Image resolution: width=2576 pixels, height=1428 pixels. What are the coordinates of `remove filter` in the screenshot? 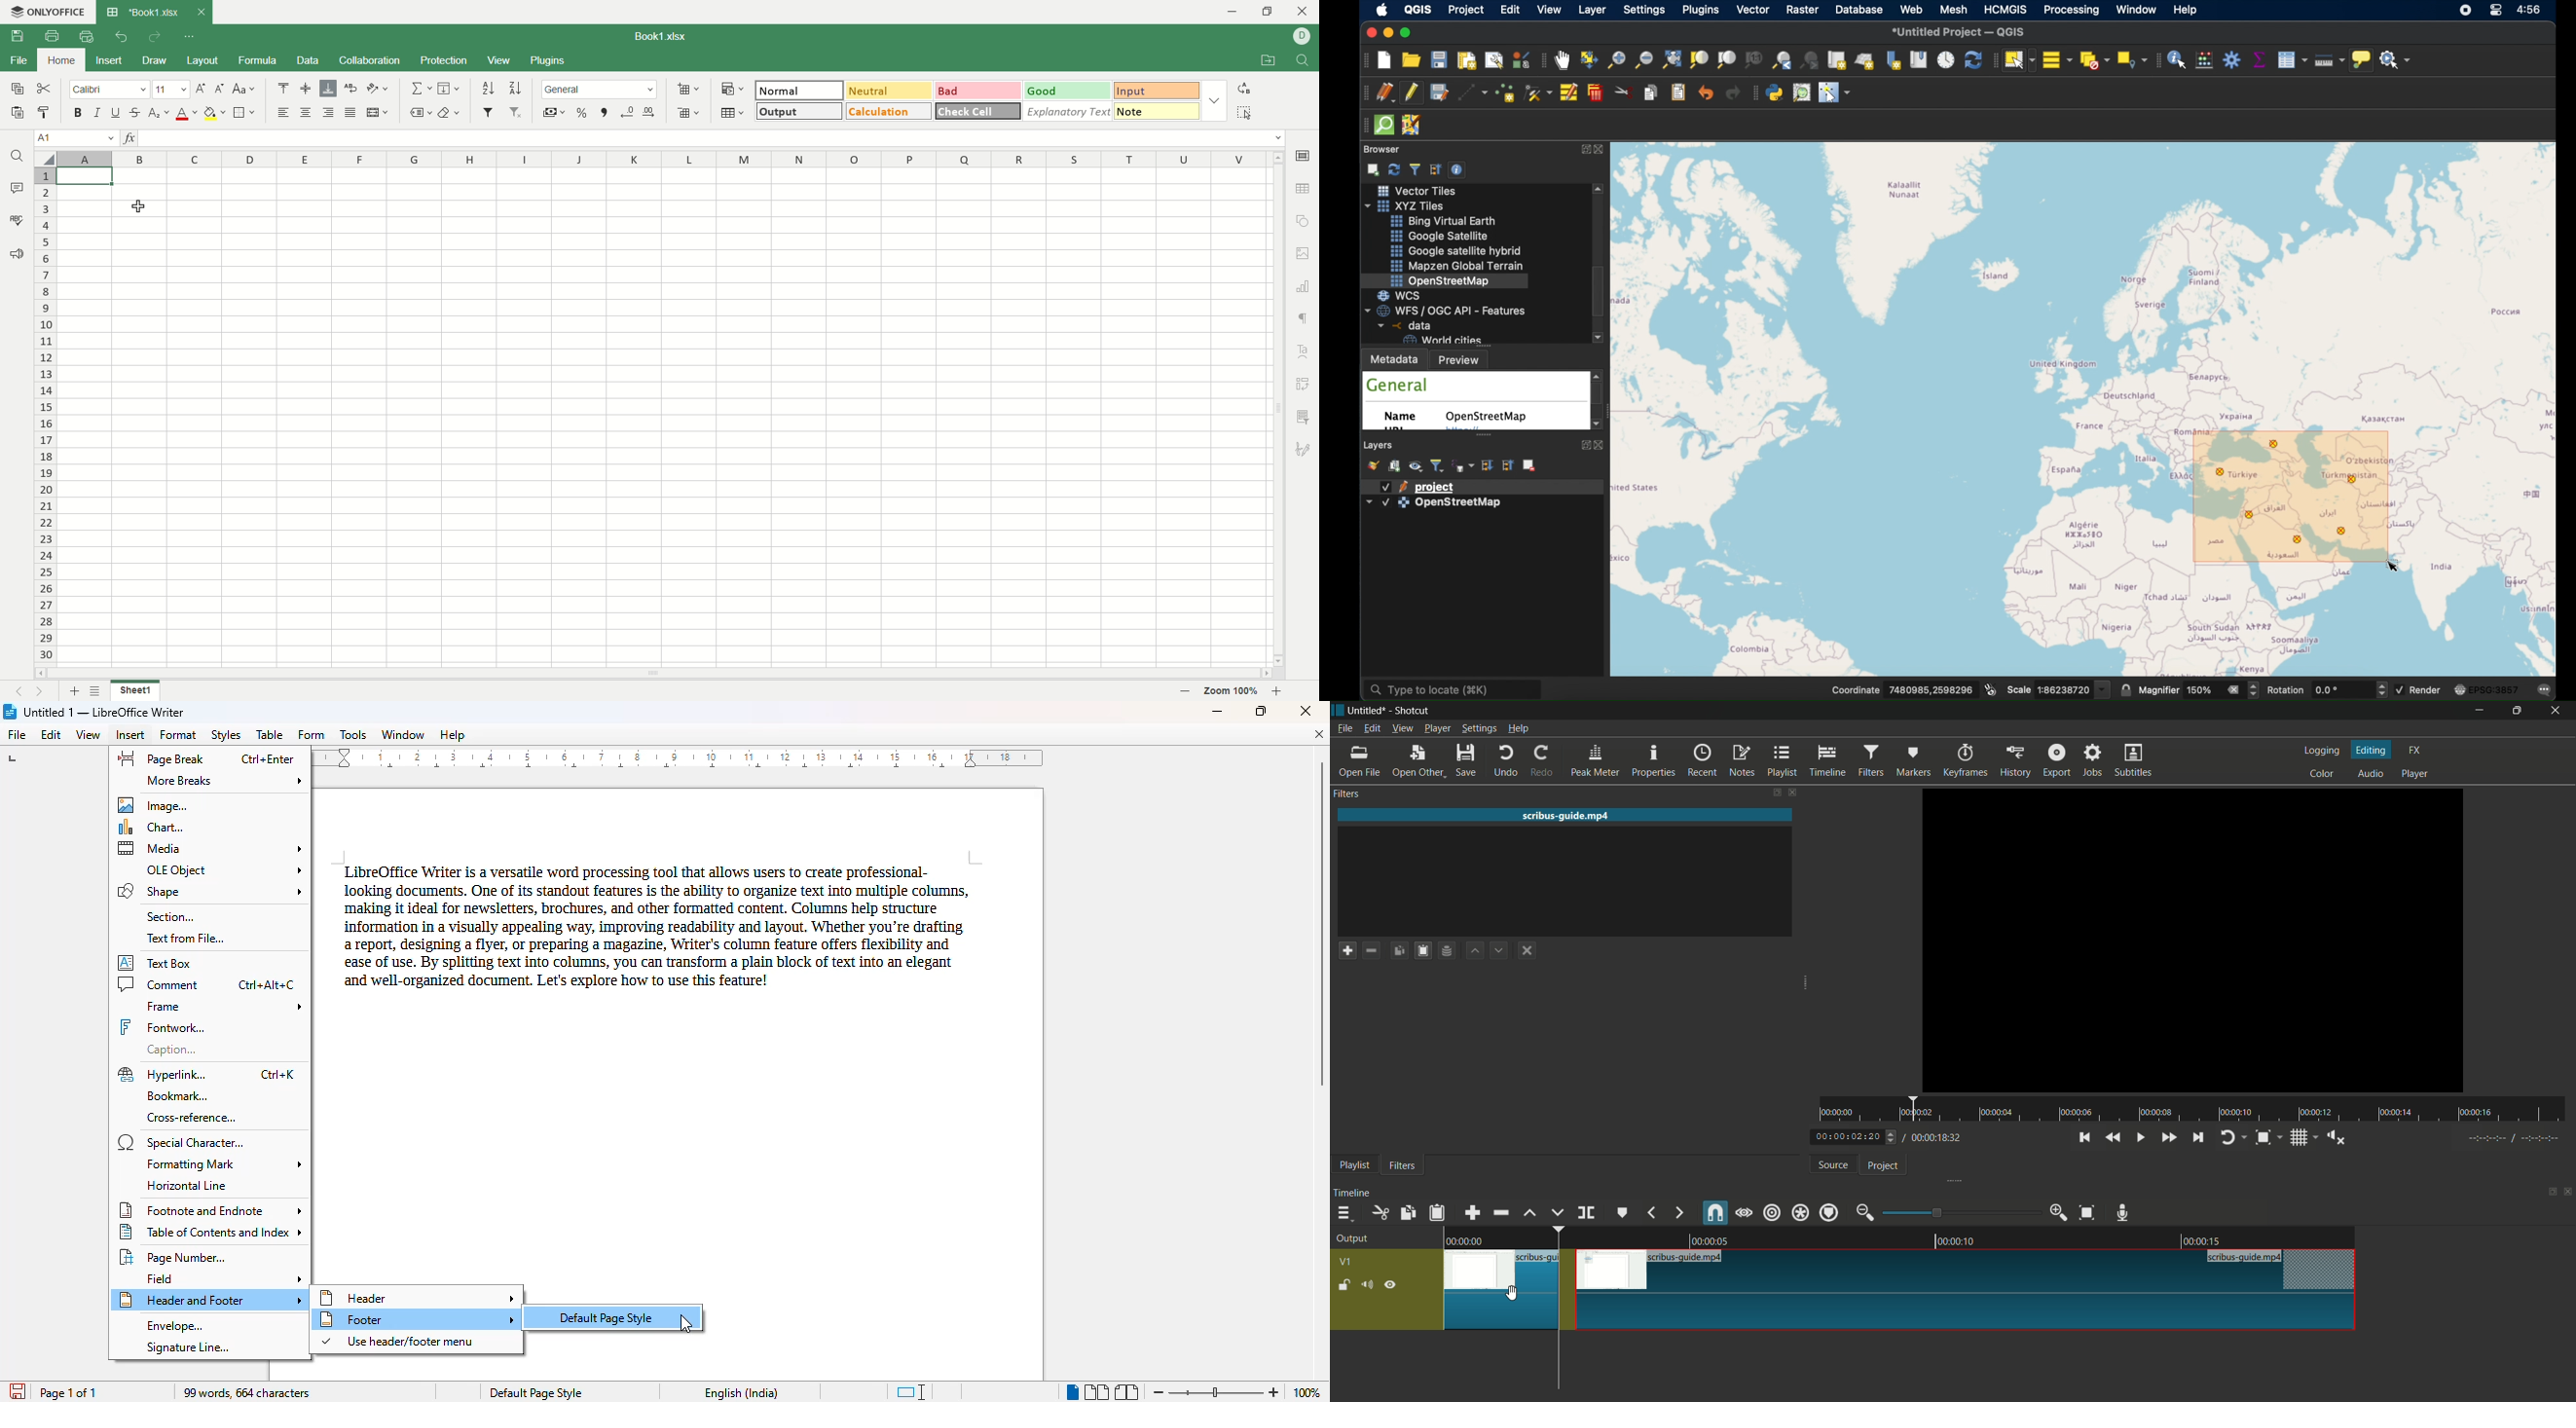 It's located at (517, 112).